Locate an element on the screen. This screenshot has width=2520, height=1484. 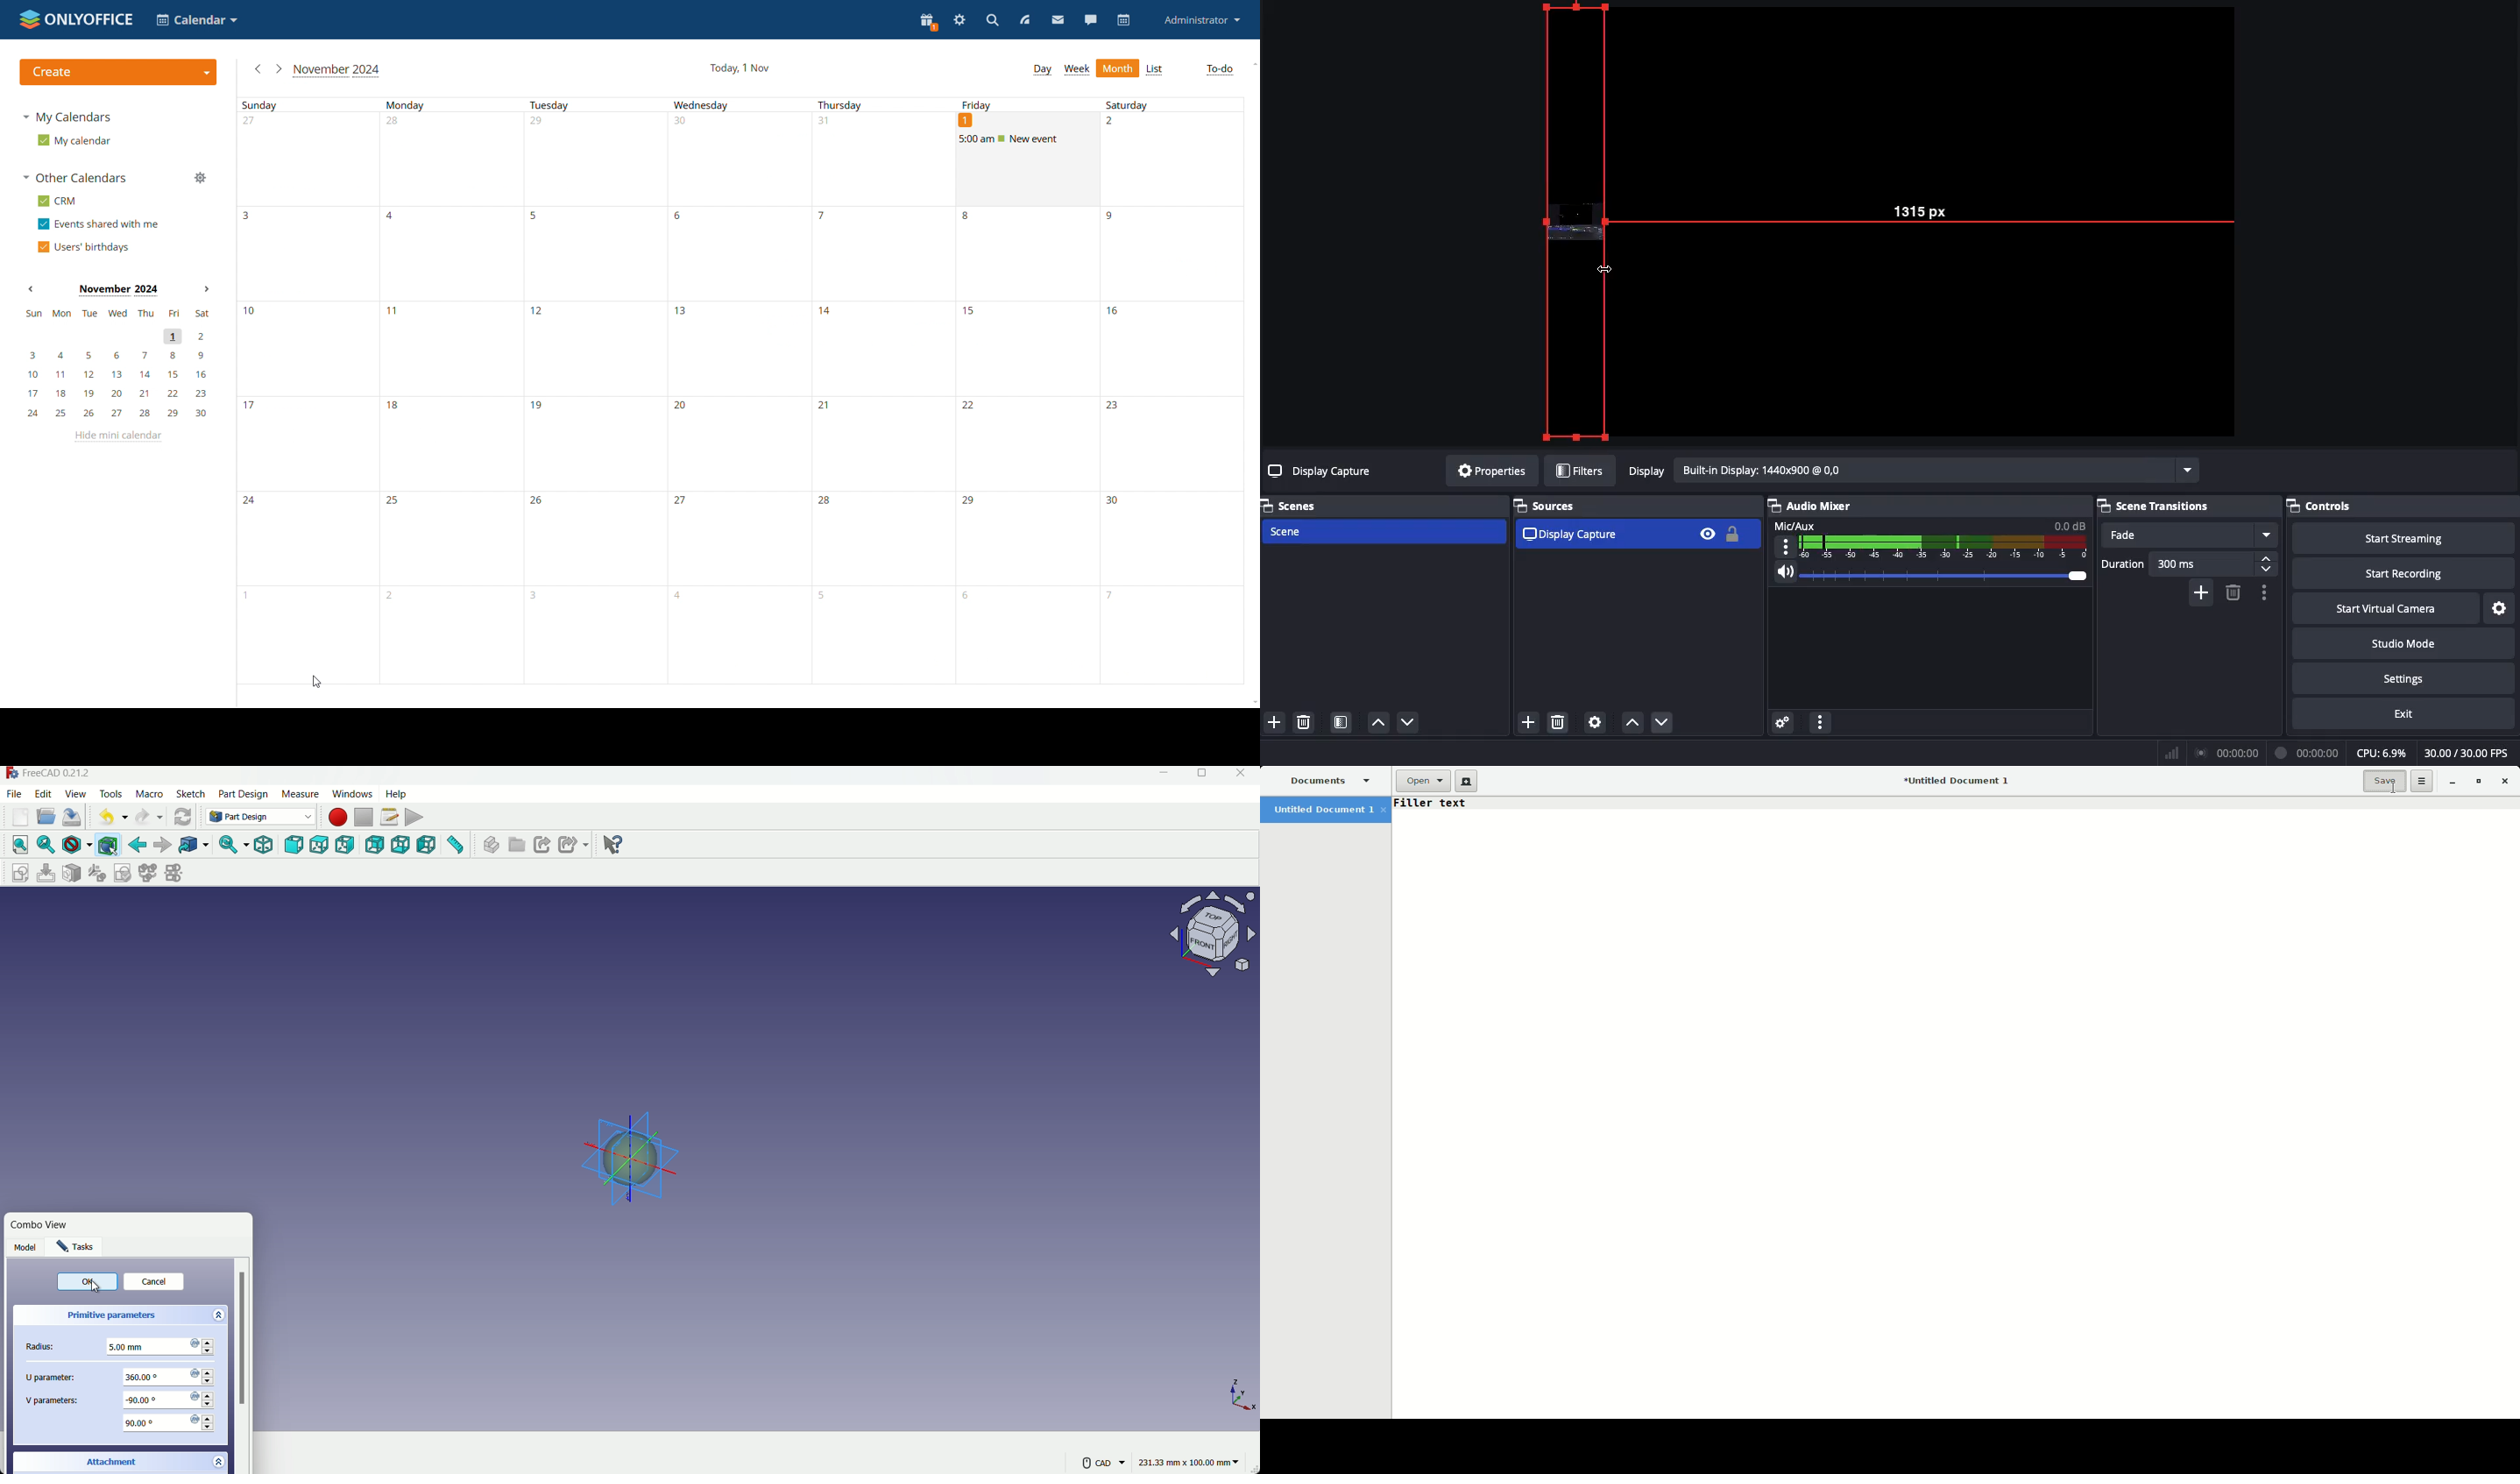
Month on display is located at coordinates (117, 289).